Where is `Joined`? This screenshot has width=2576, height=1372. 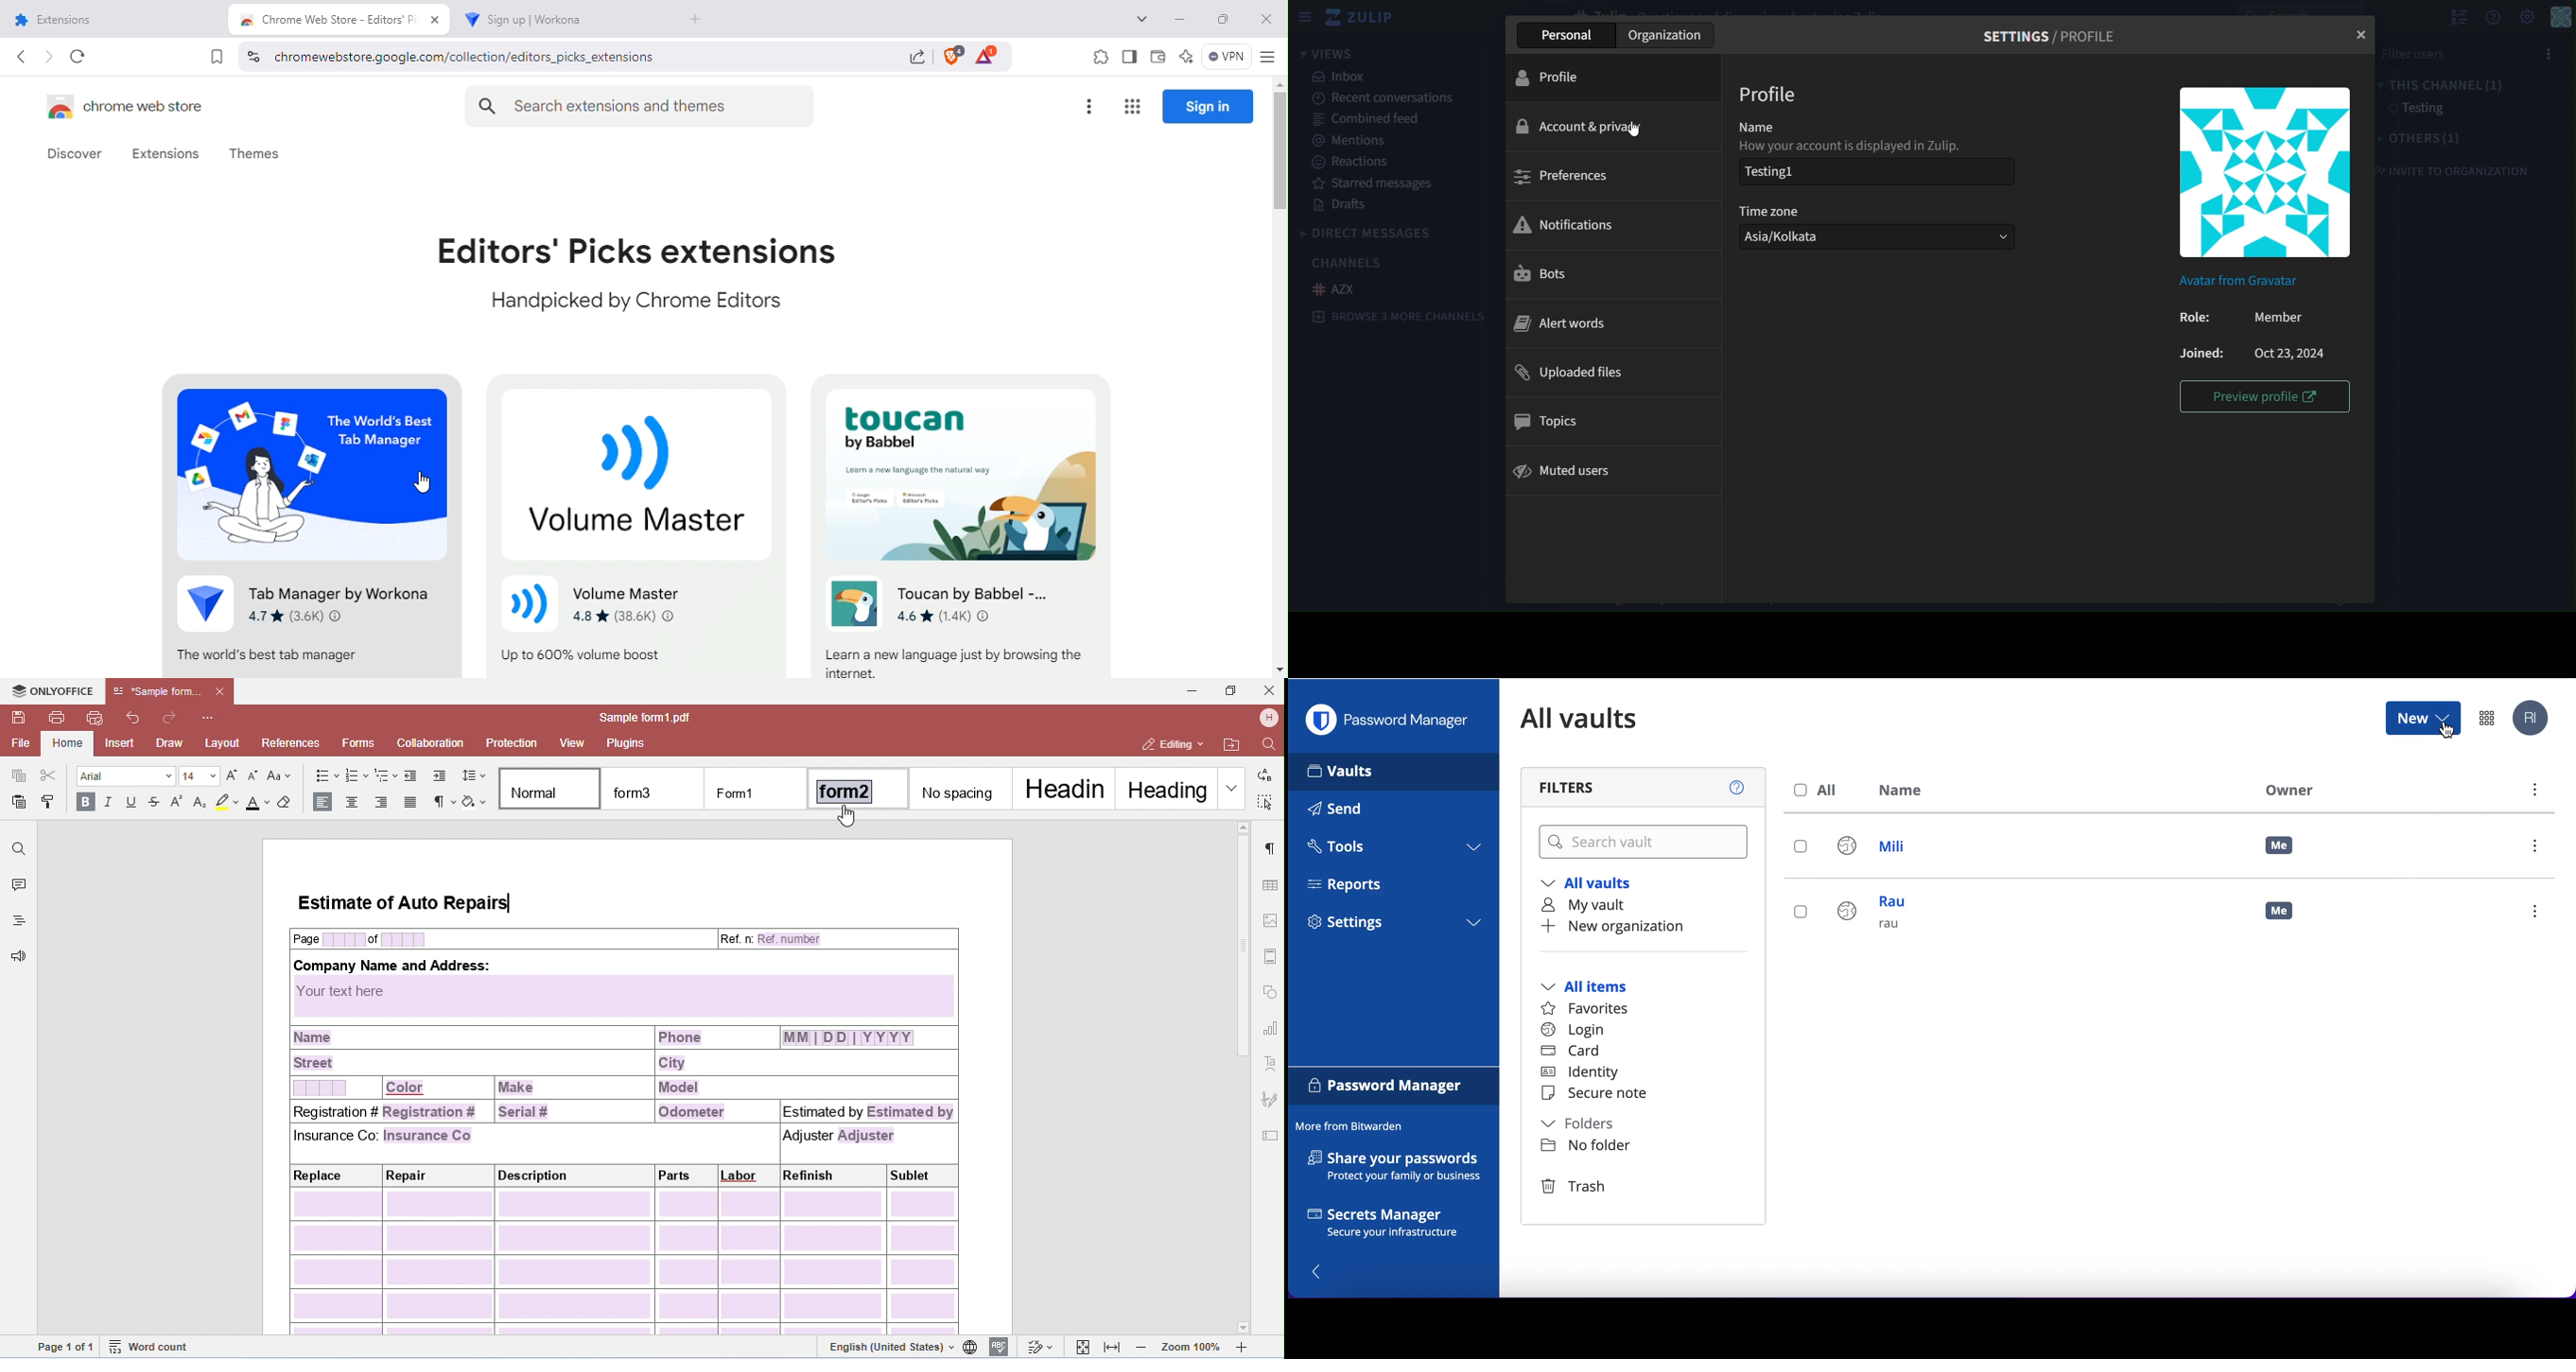 Joined is located at coordinates (2193, 355).